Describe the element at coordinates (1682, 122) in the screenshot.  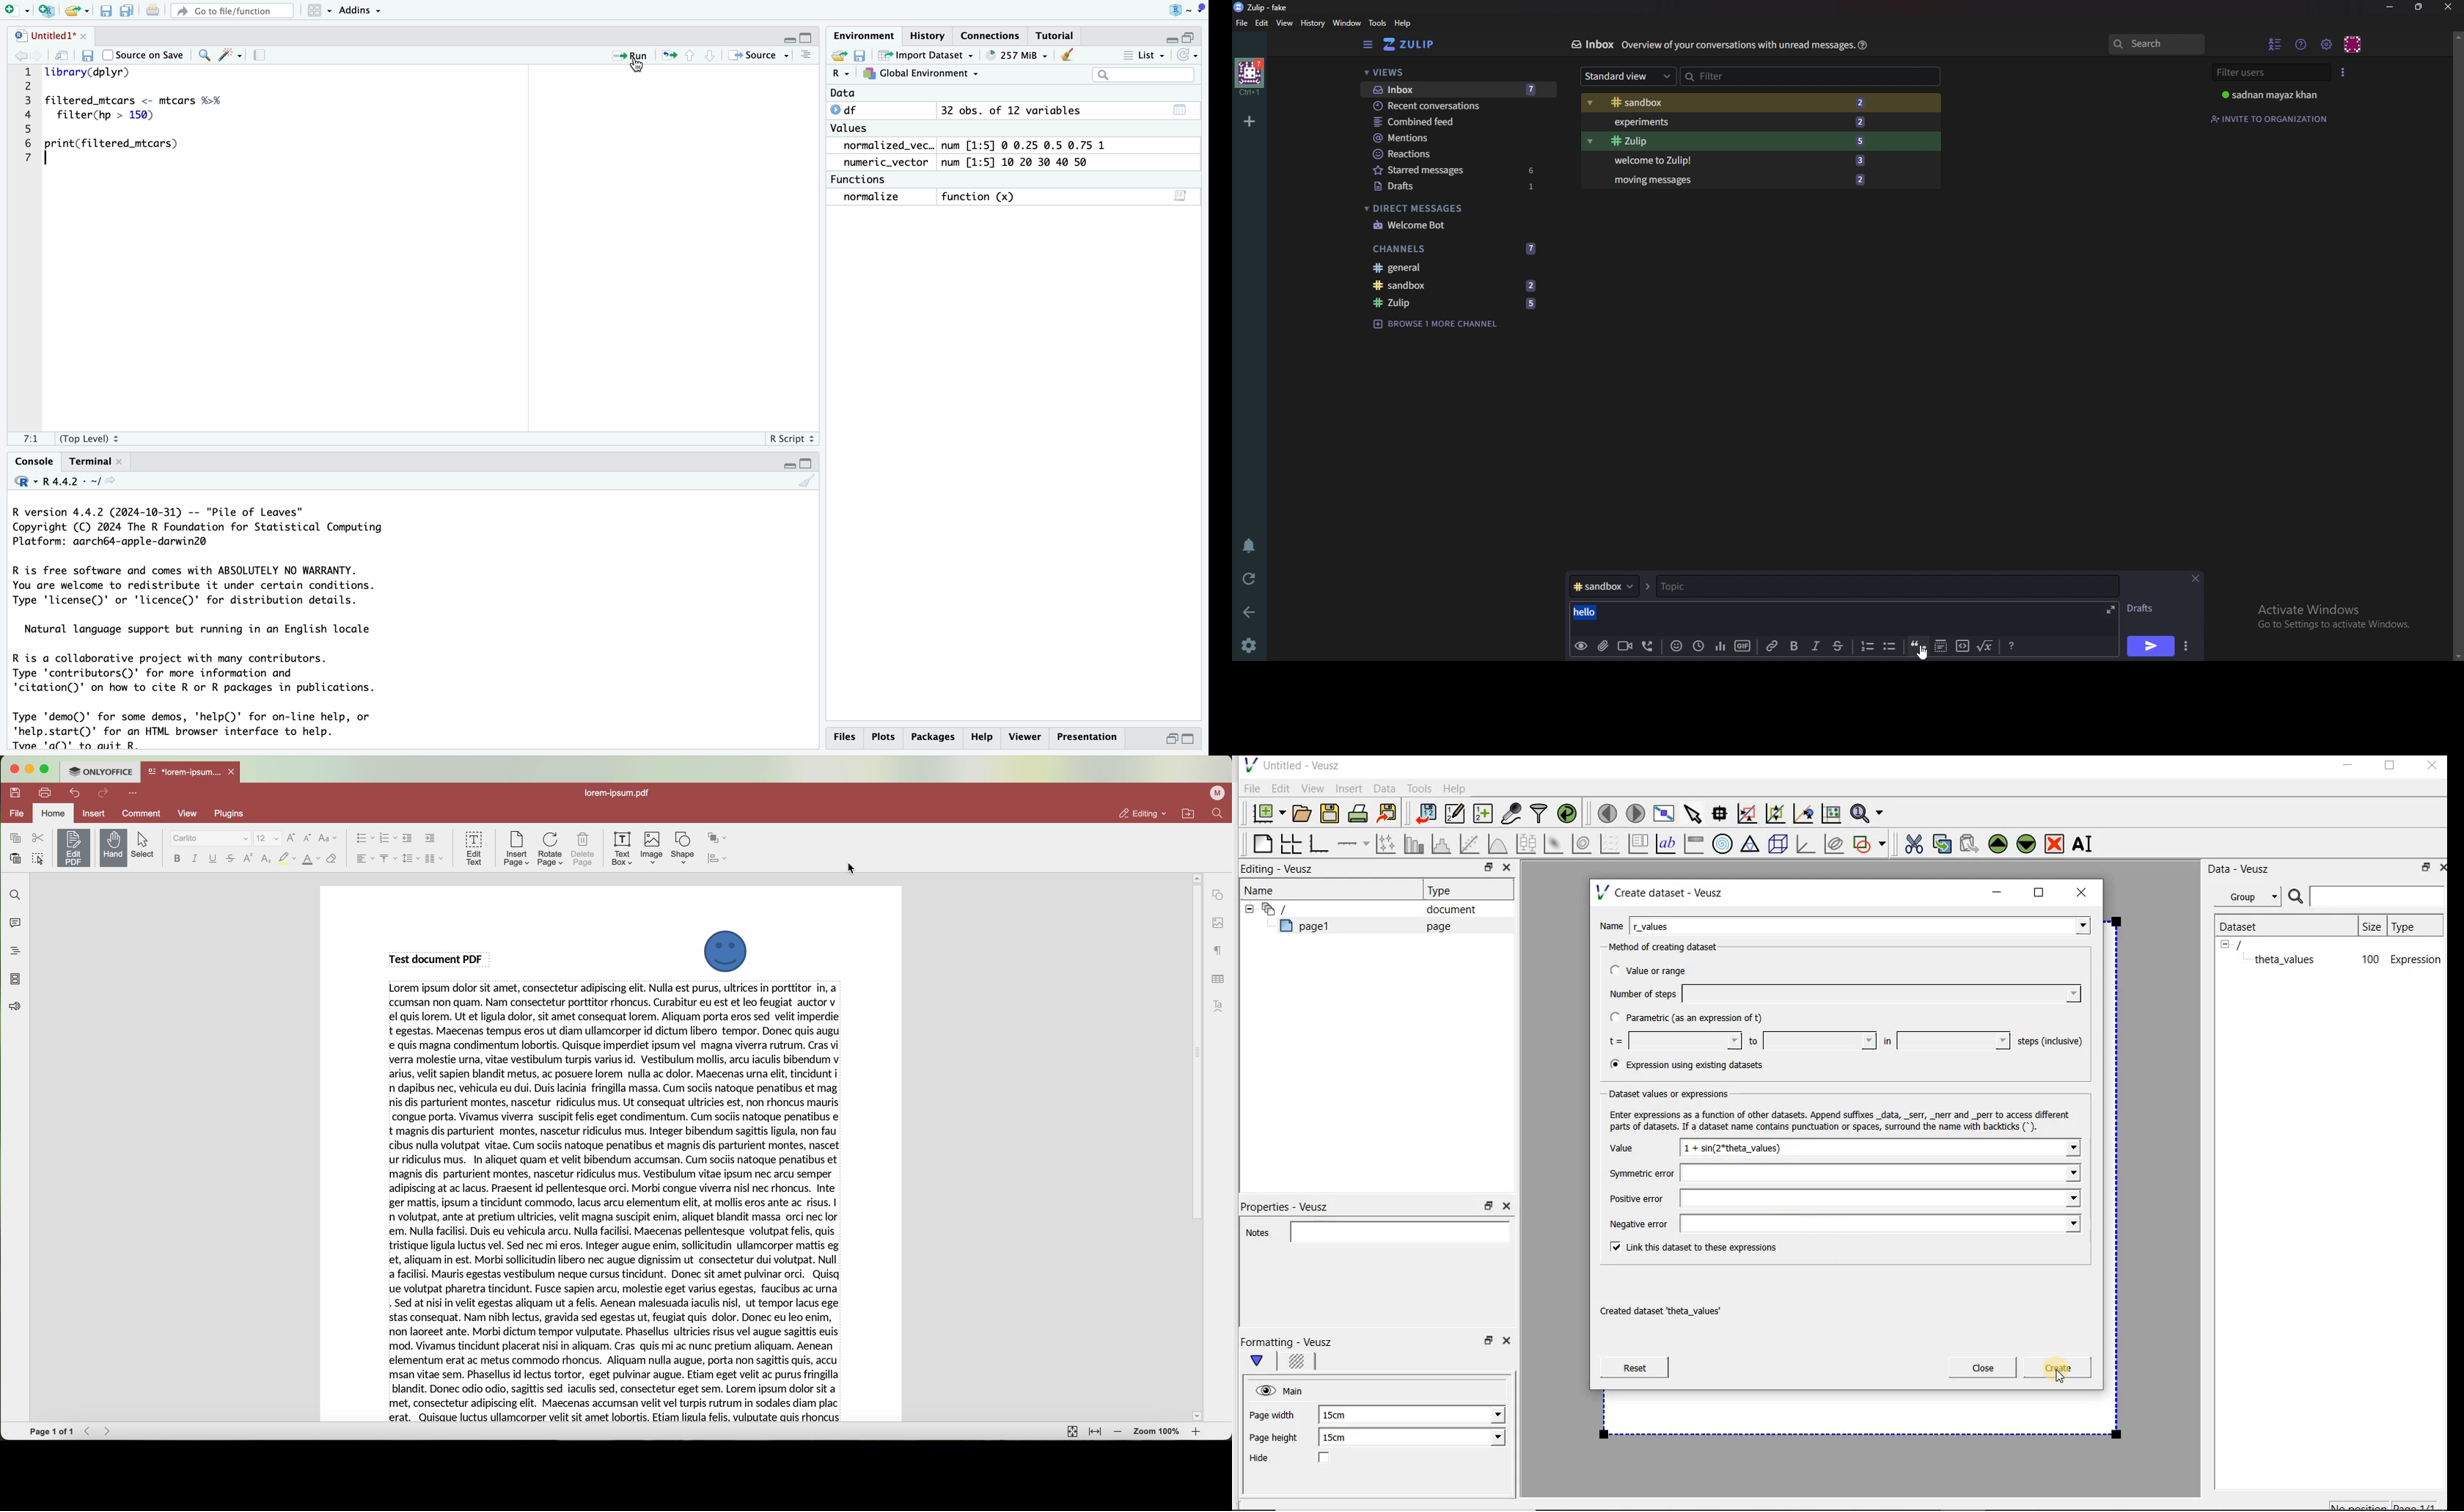
I see `Experiments` at that location.